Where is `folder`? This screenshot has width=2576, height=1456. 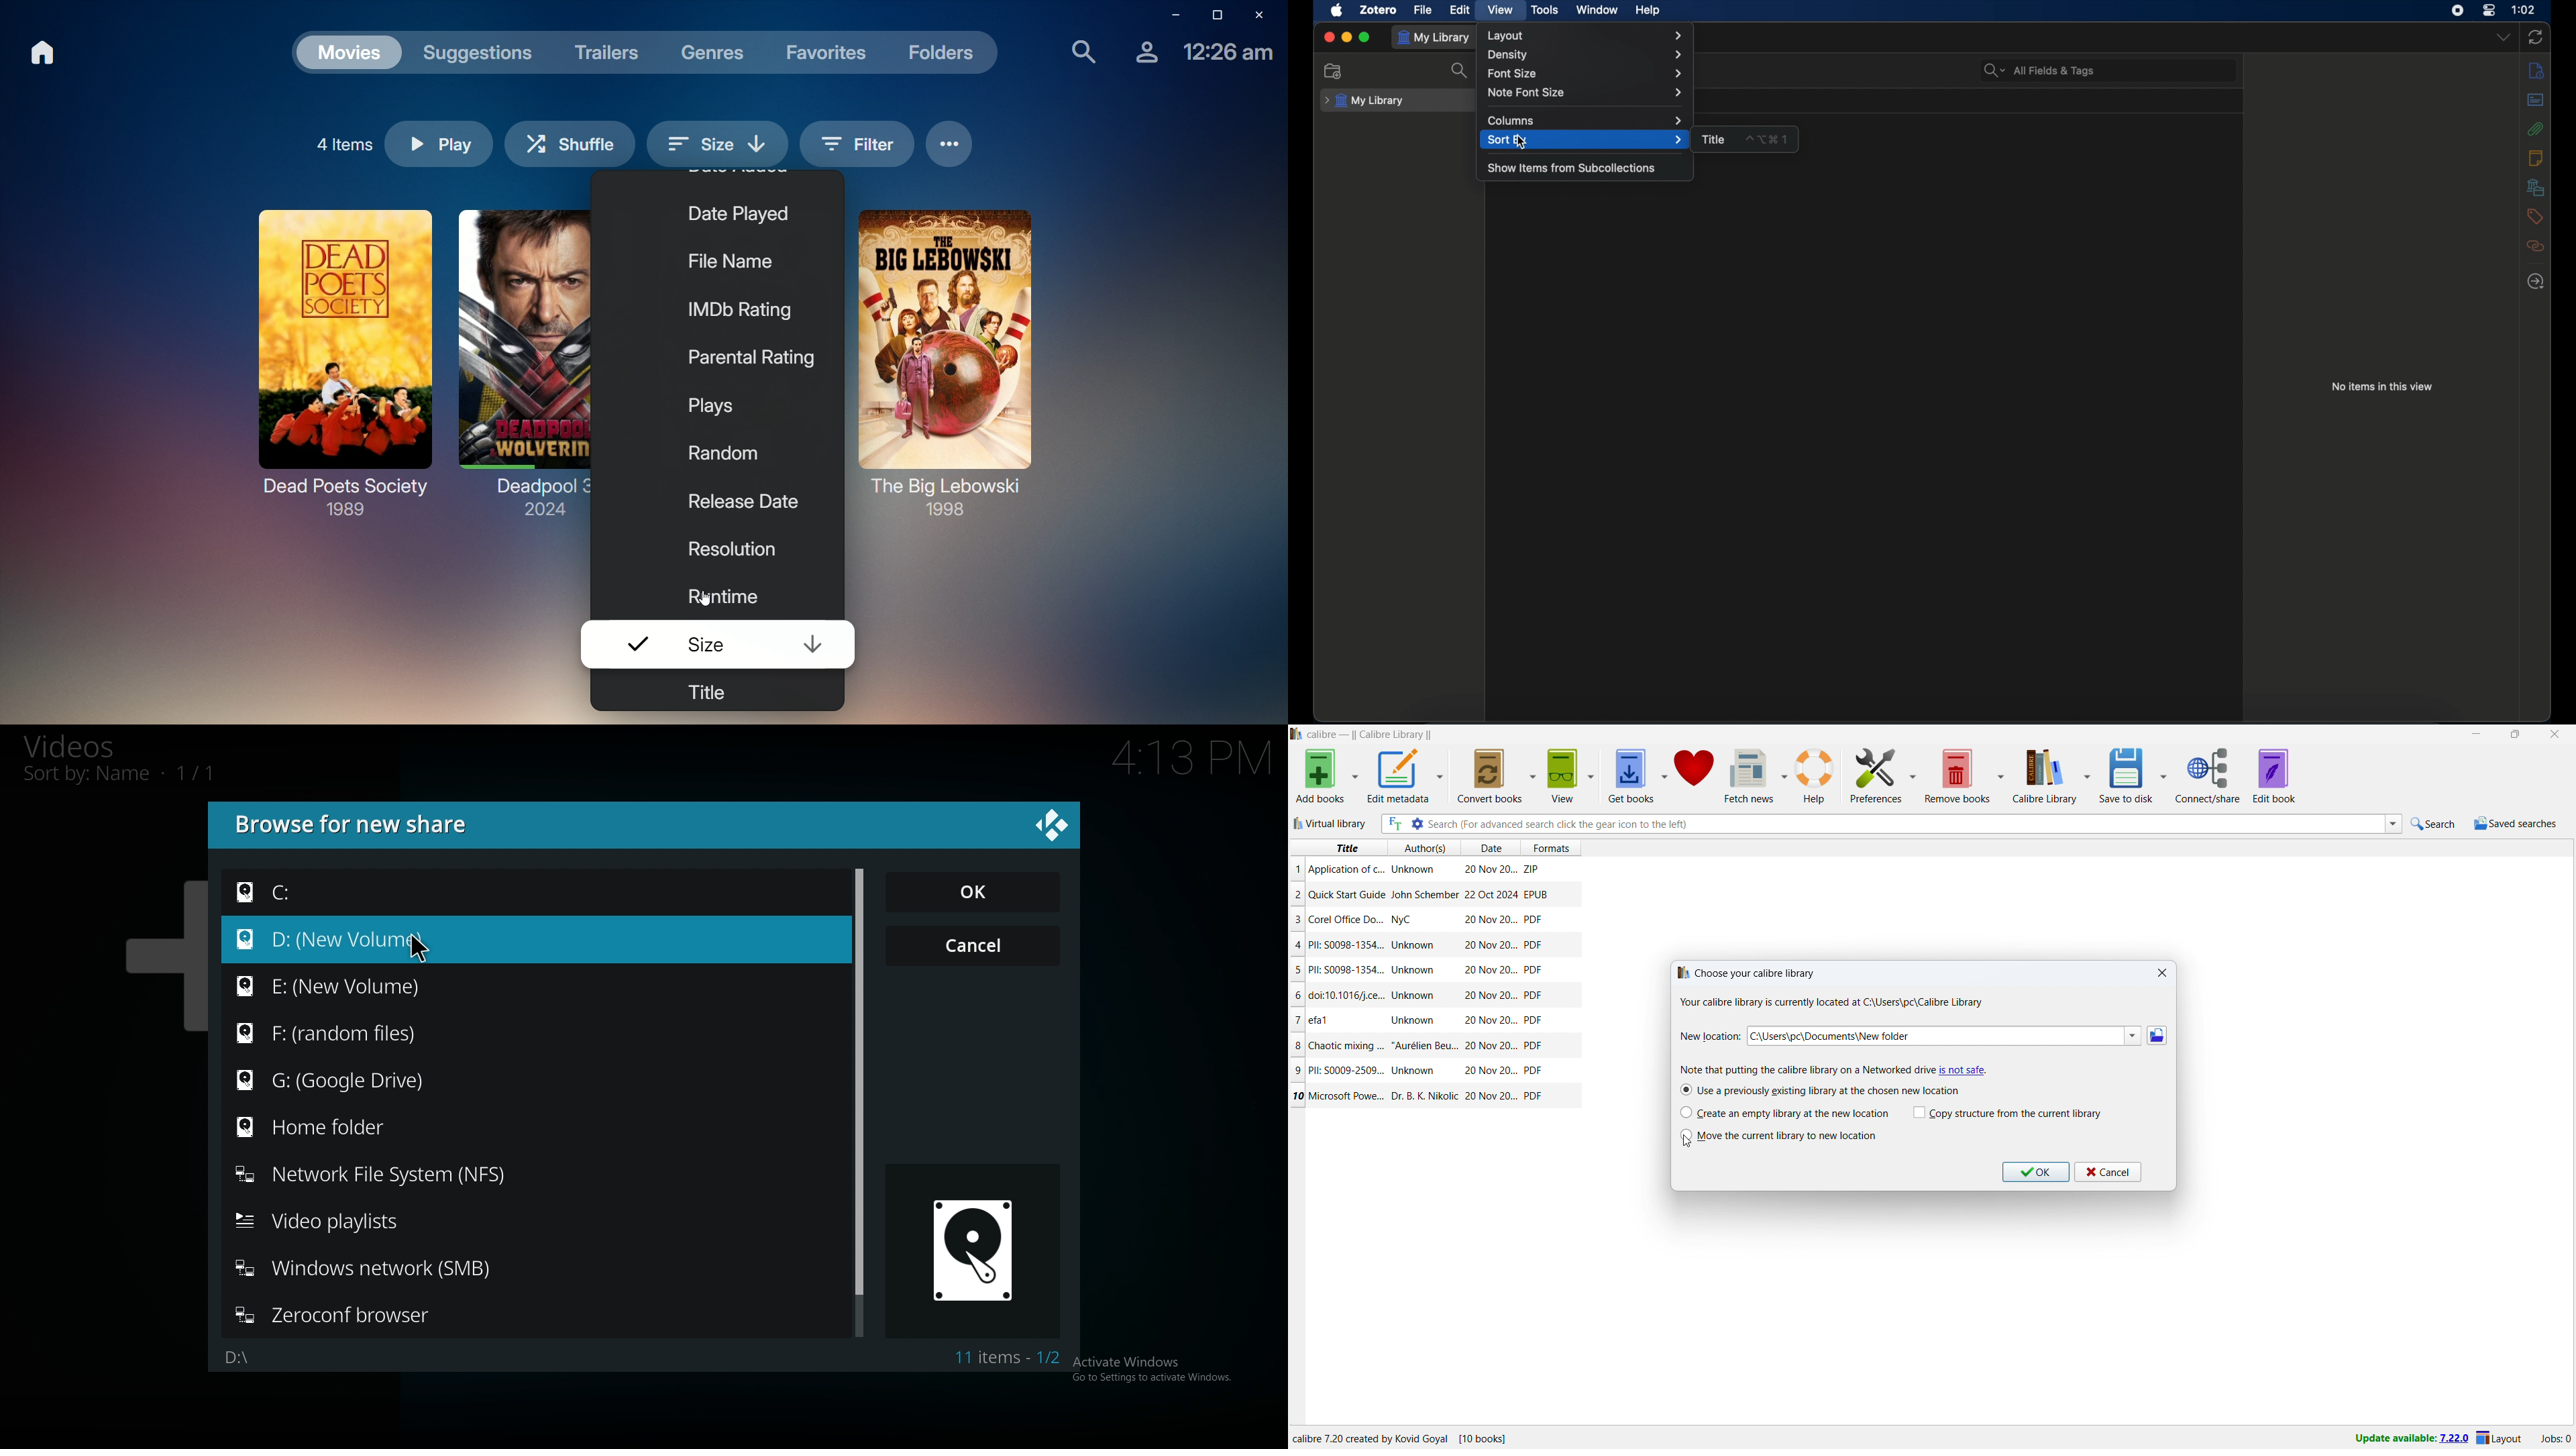 folder is located at coordinates (331, 1221).